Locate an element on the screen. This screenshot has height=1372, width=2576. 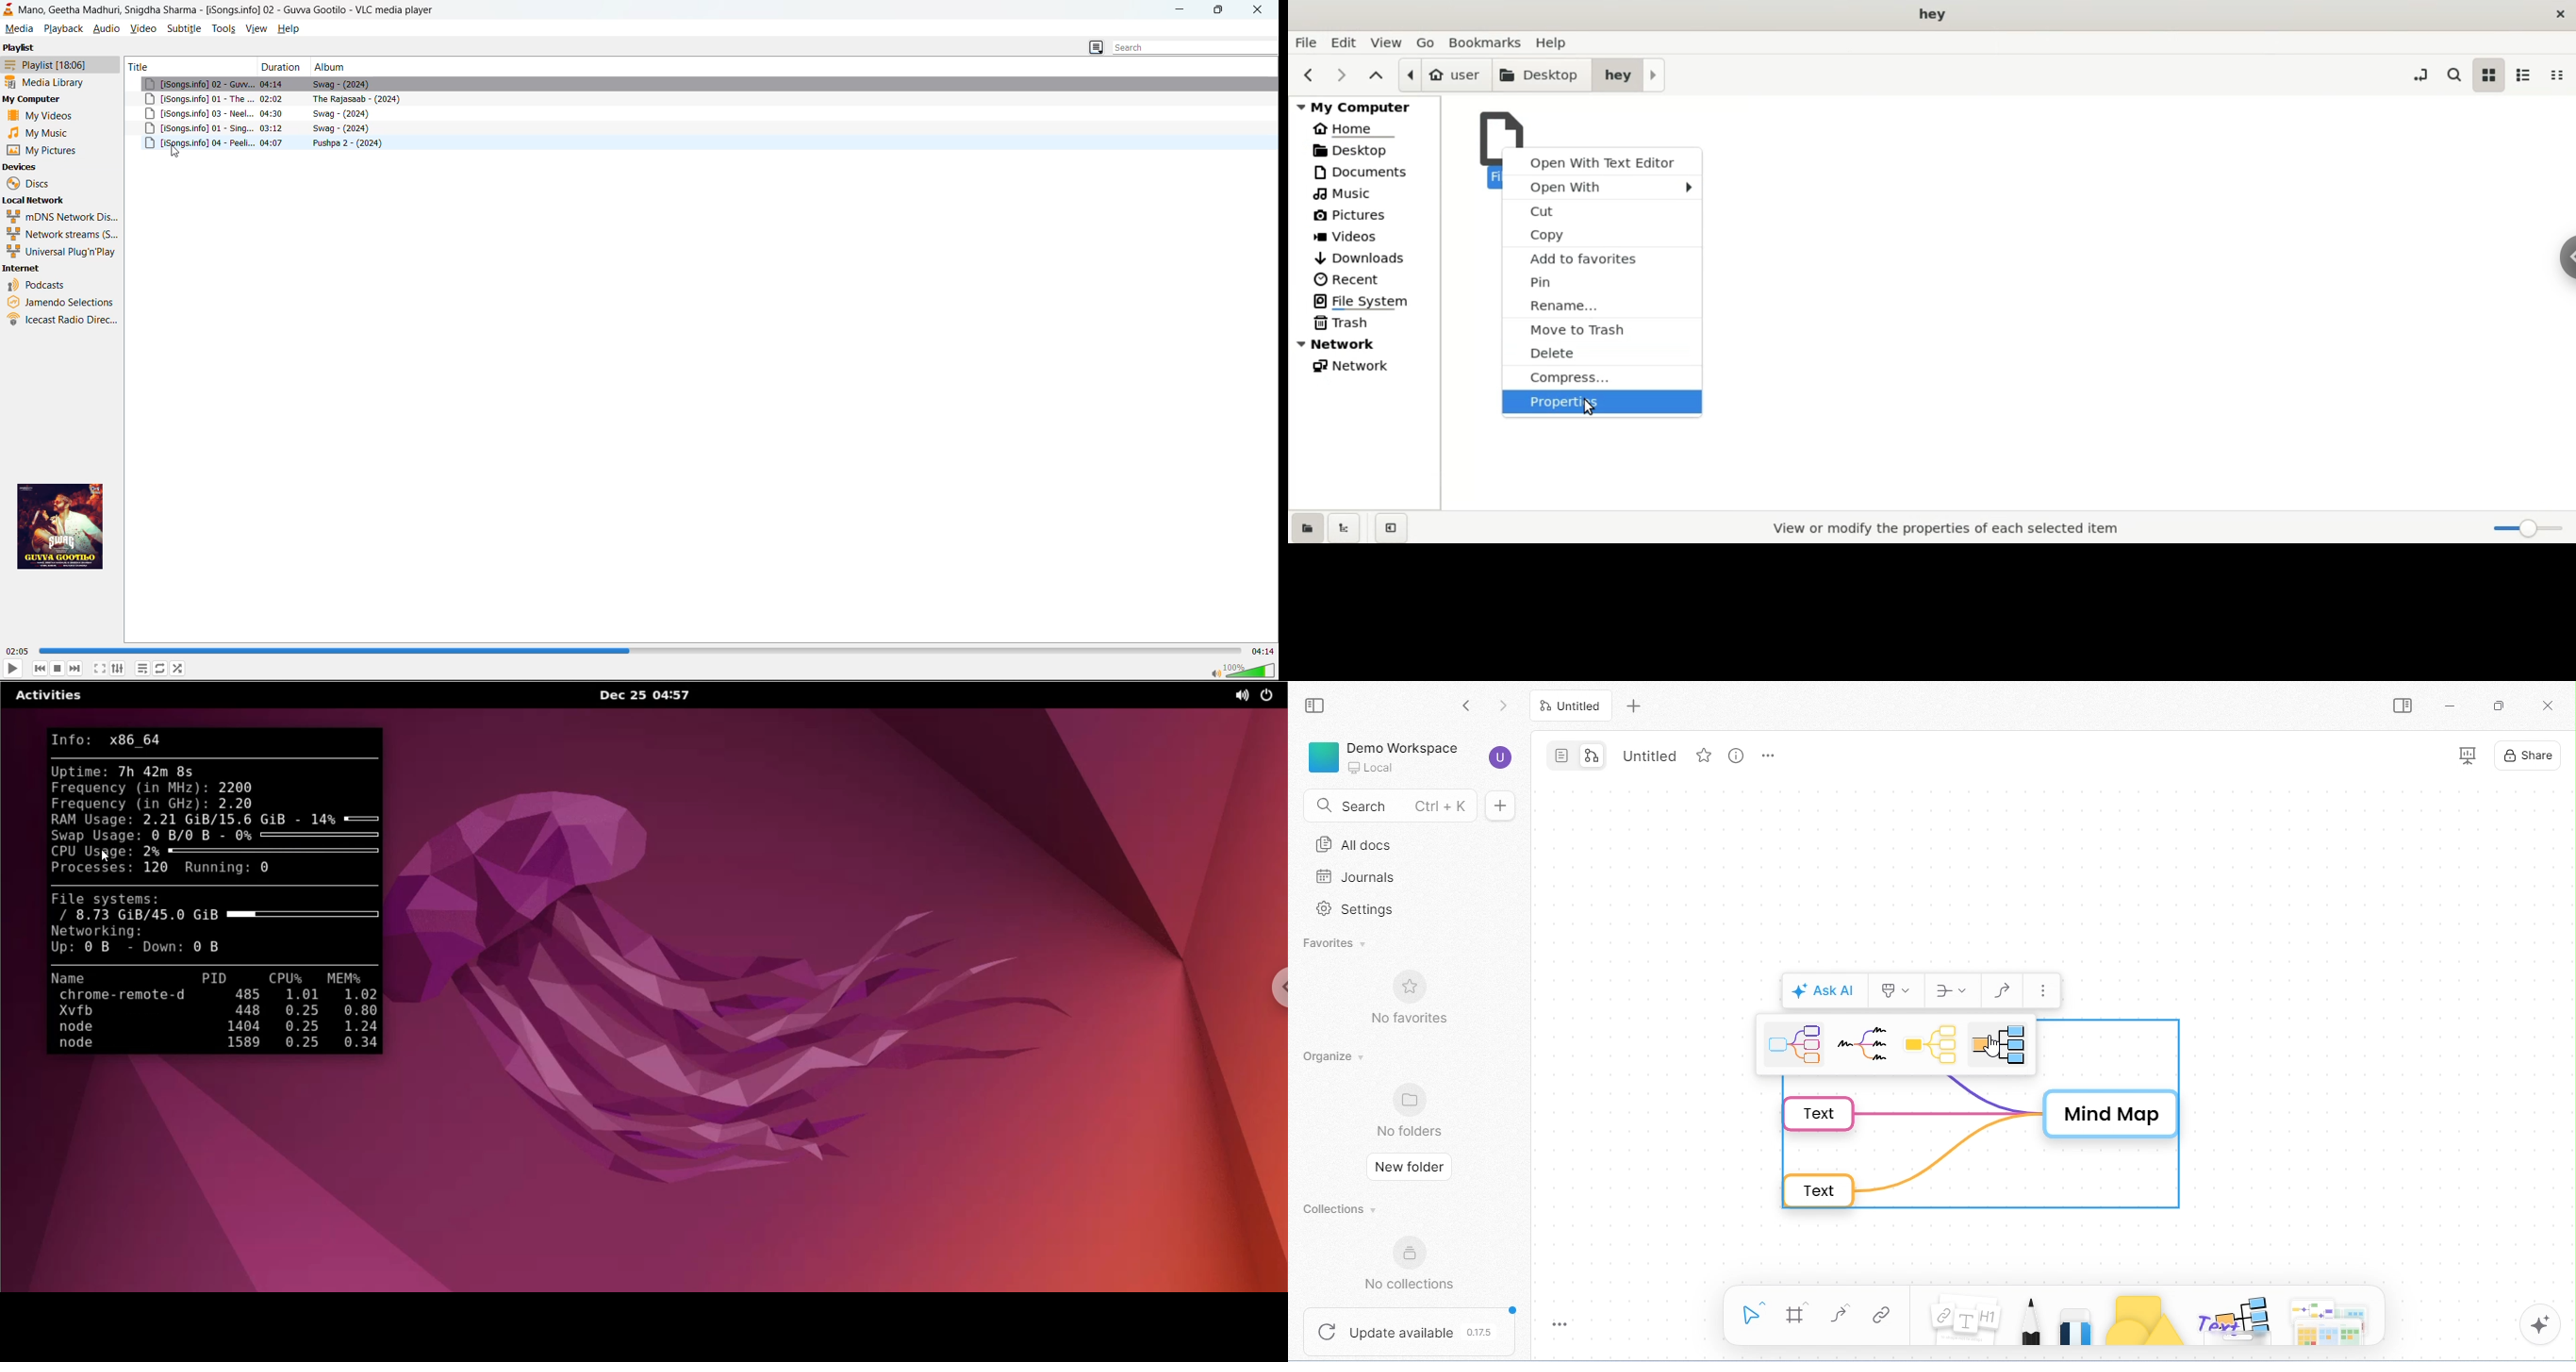
more is located at coordinates (2044, 991).